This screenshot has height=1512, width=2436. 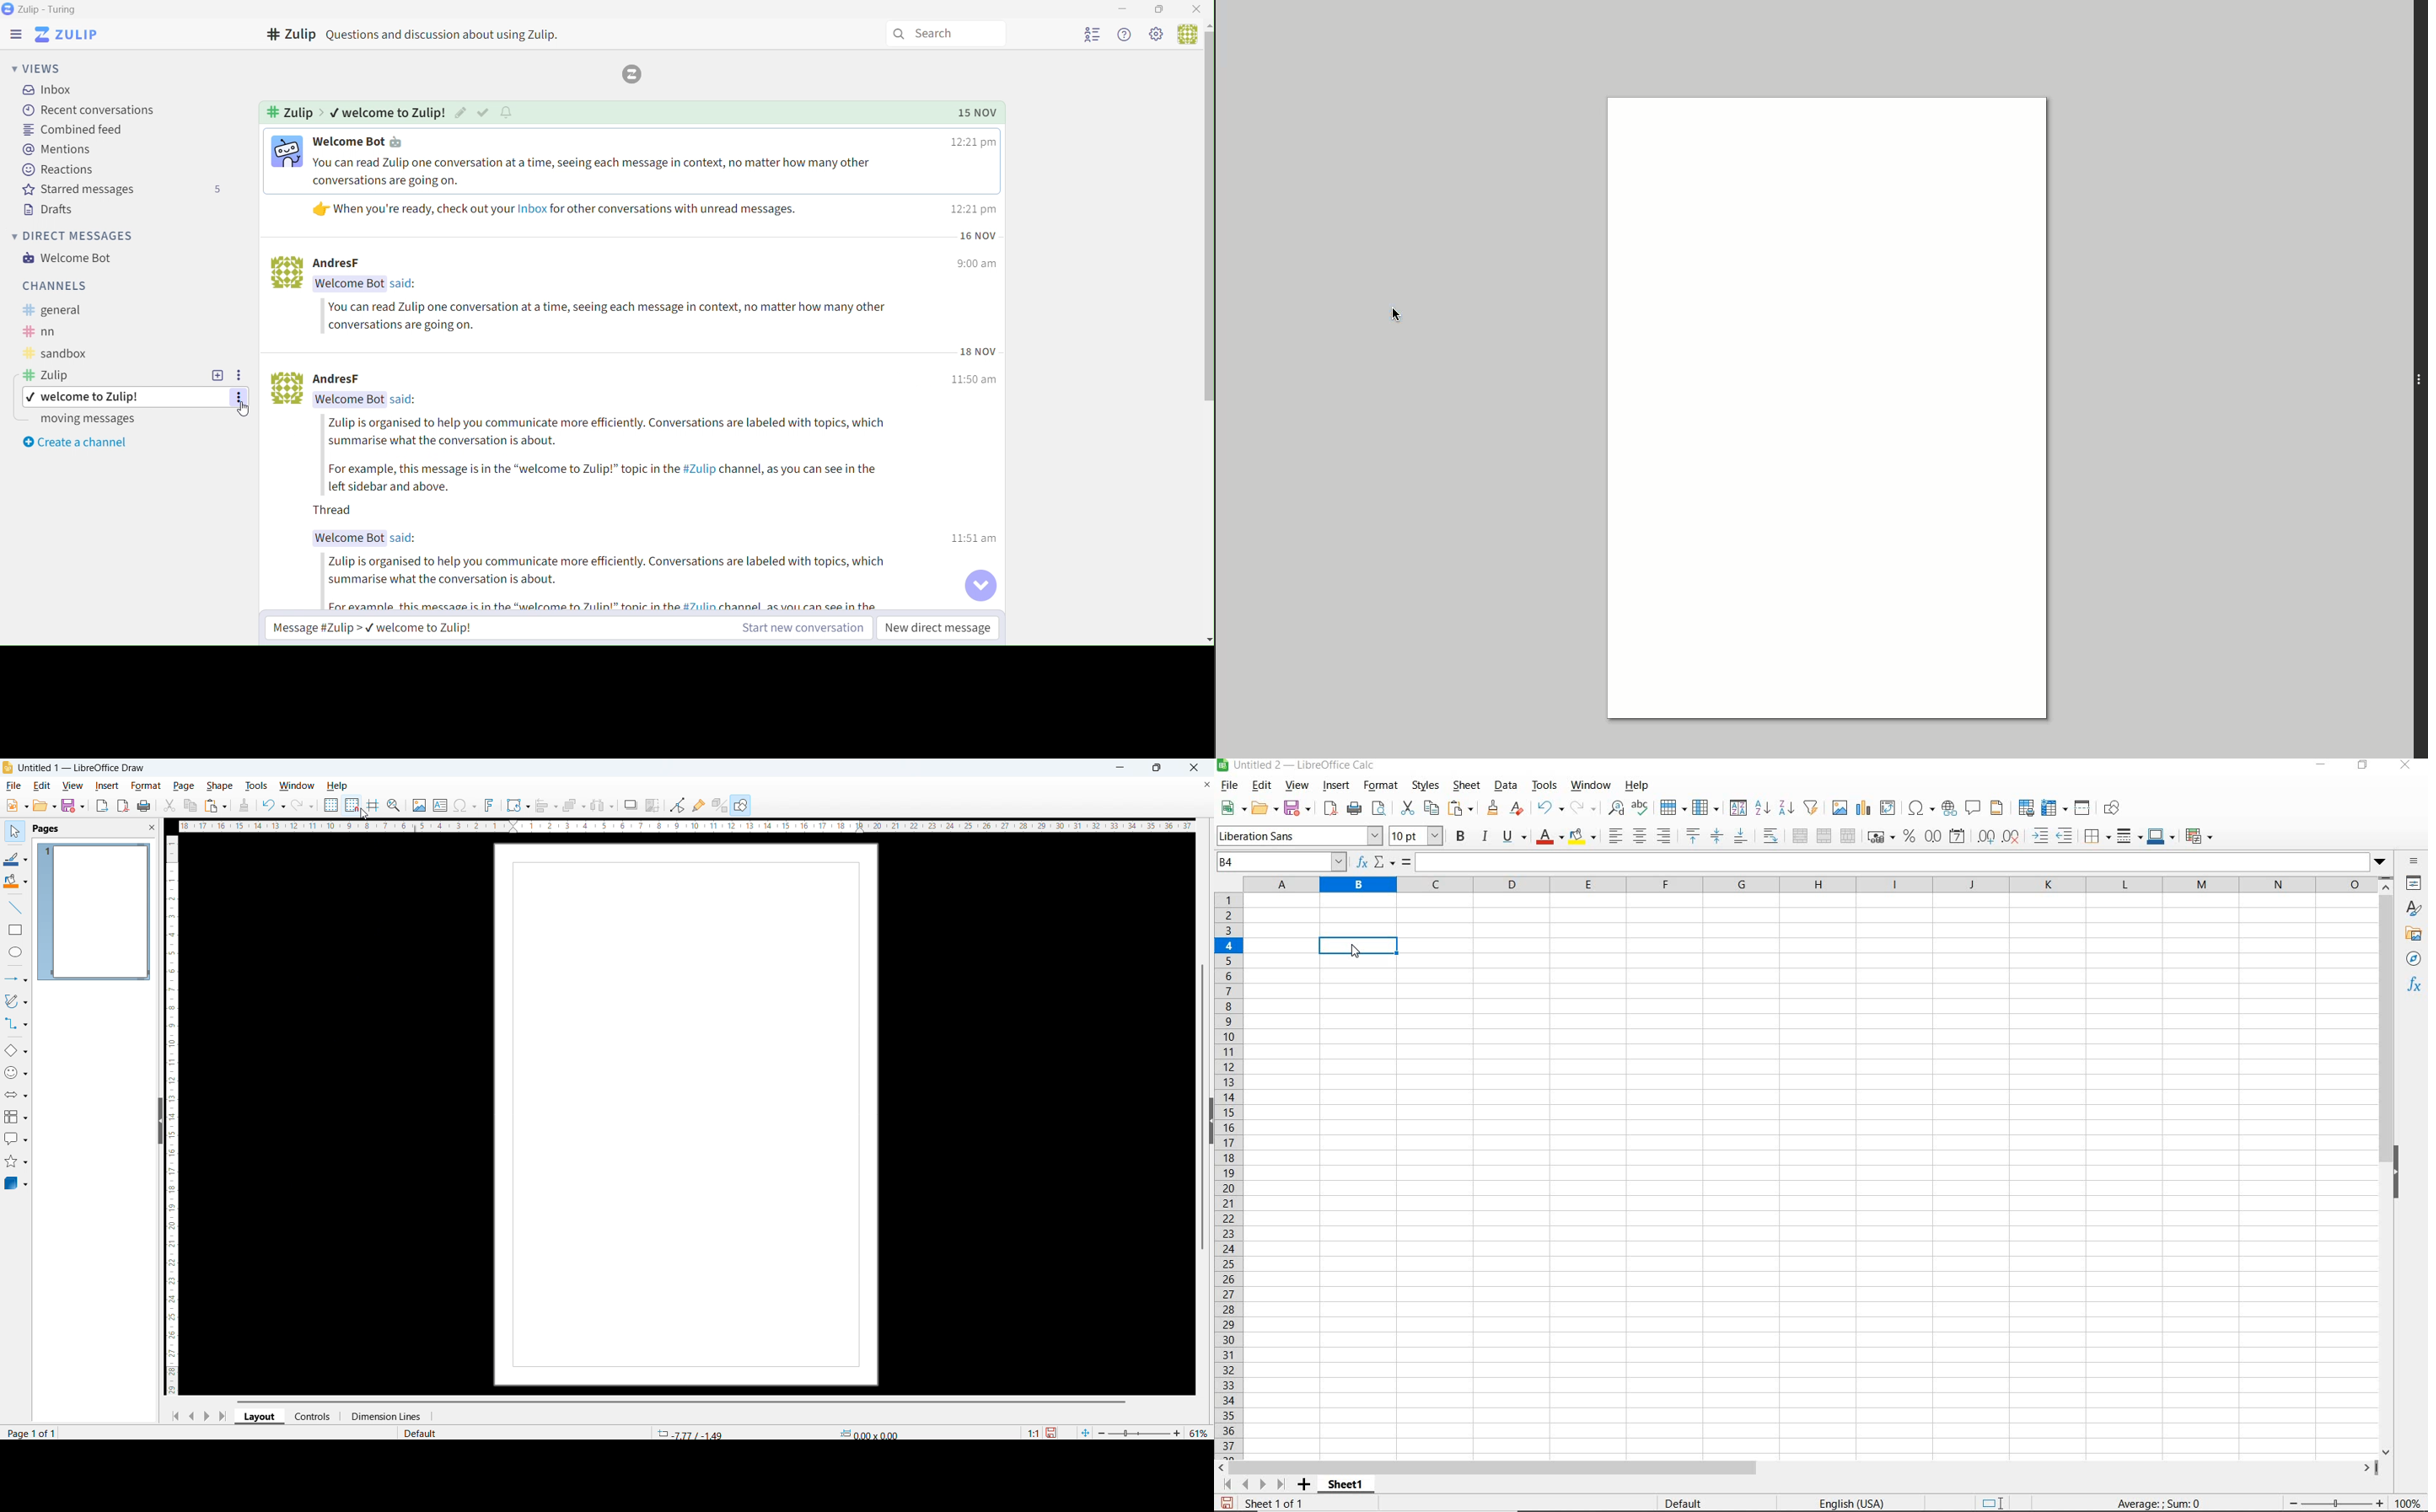 What do you see at coordinates (467, 805) in the screenshot?
I see `Insert symbols ` at bounding box center [467, 805].